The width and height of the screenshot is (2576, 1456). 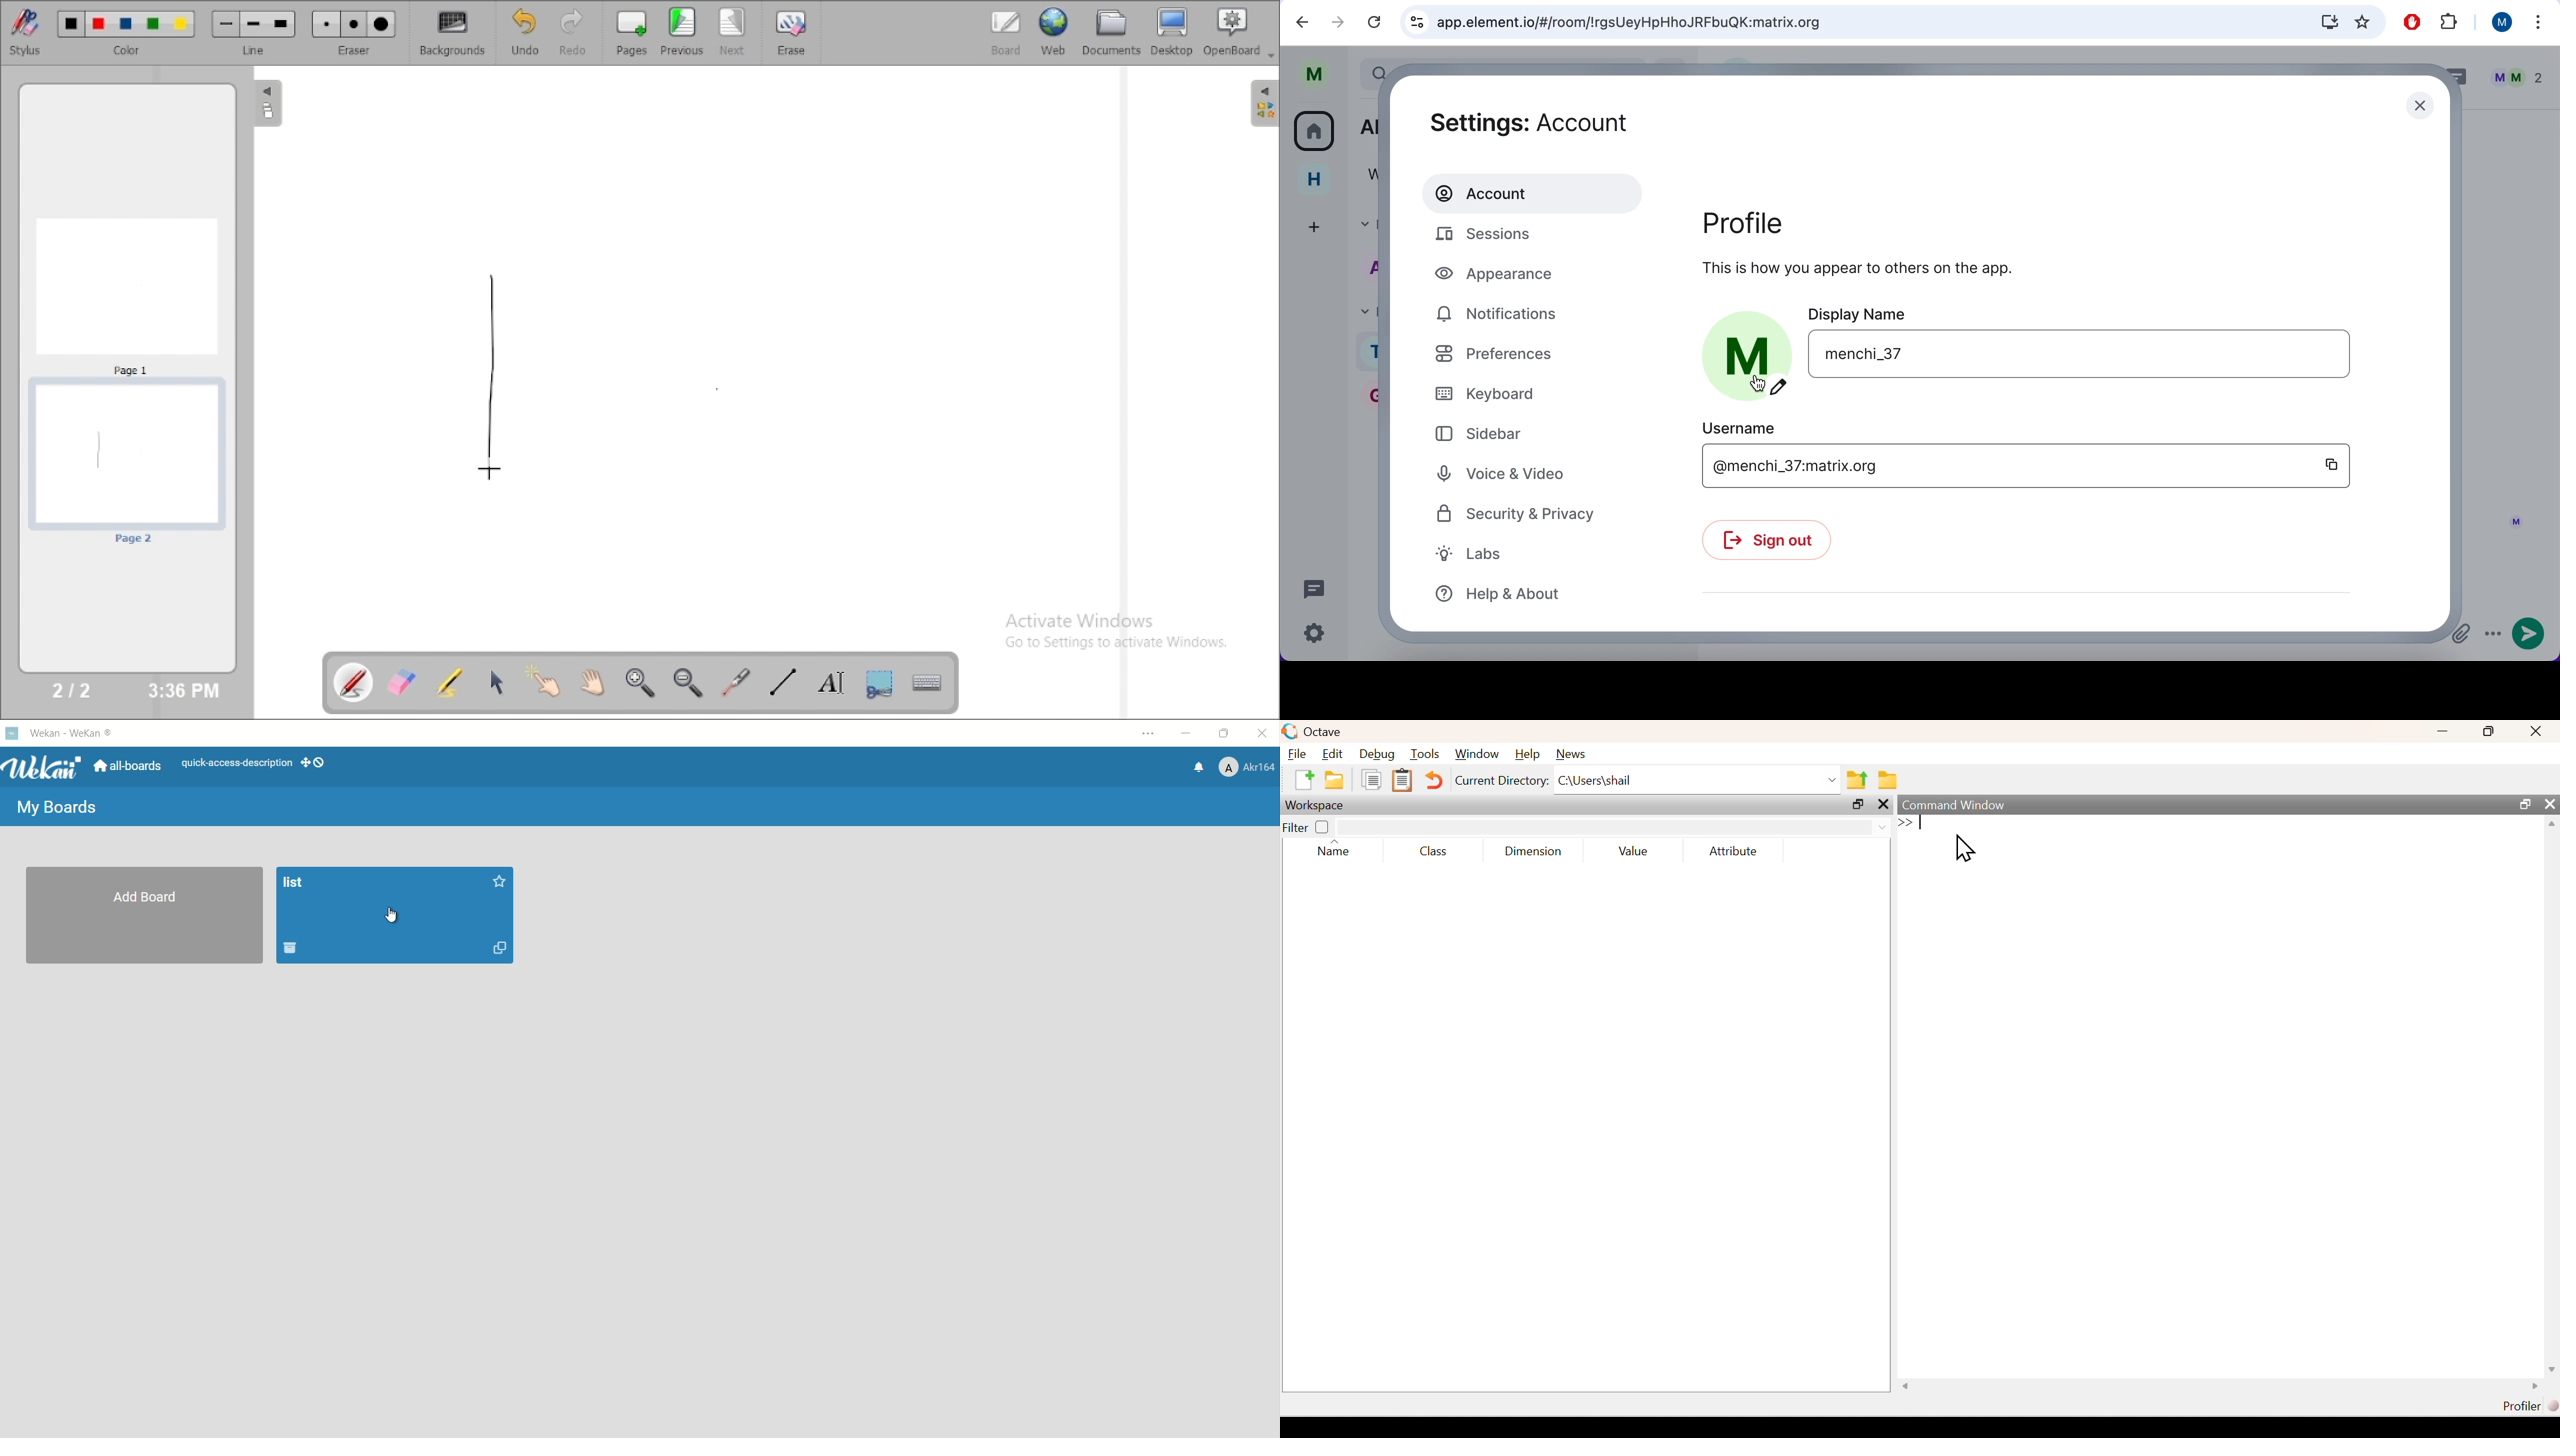 I want to click on redo, so click(x=578, y=32).